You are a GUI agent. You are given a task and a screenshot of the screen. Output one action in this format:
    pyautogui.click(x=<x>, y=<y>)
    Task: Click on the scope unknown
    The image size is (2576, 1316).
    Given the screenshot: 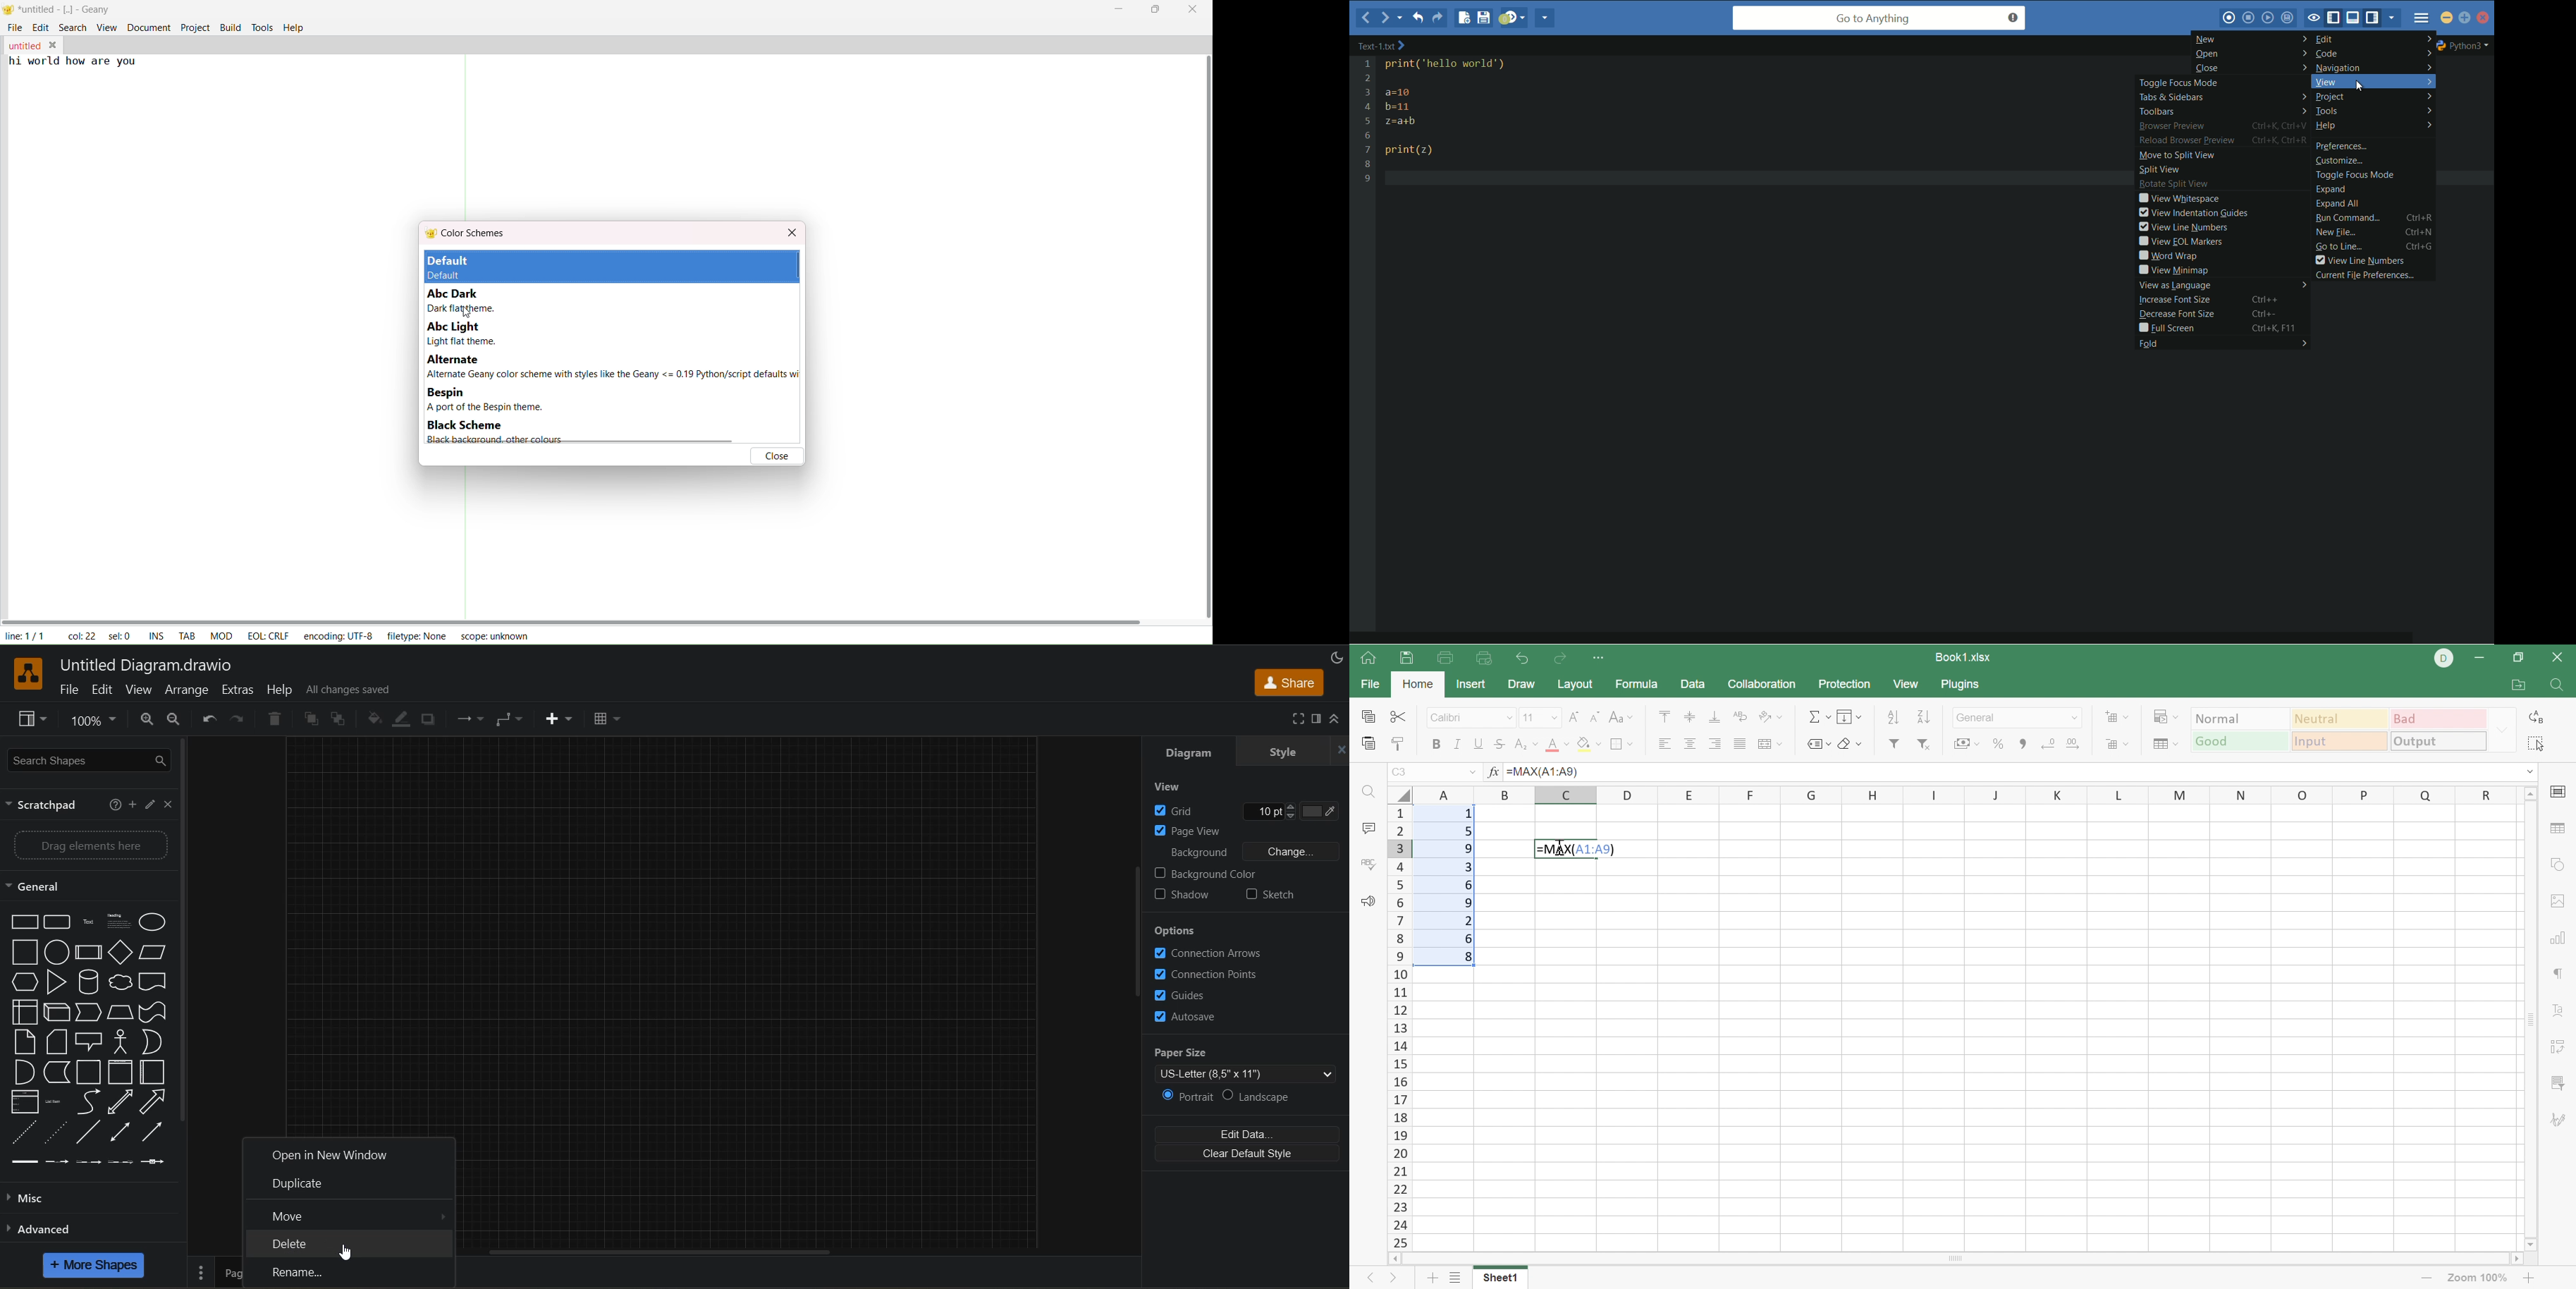 What is the action you would take?
    pyautogui.click(x=491, y=635)
    